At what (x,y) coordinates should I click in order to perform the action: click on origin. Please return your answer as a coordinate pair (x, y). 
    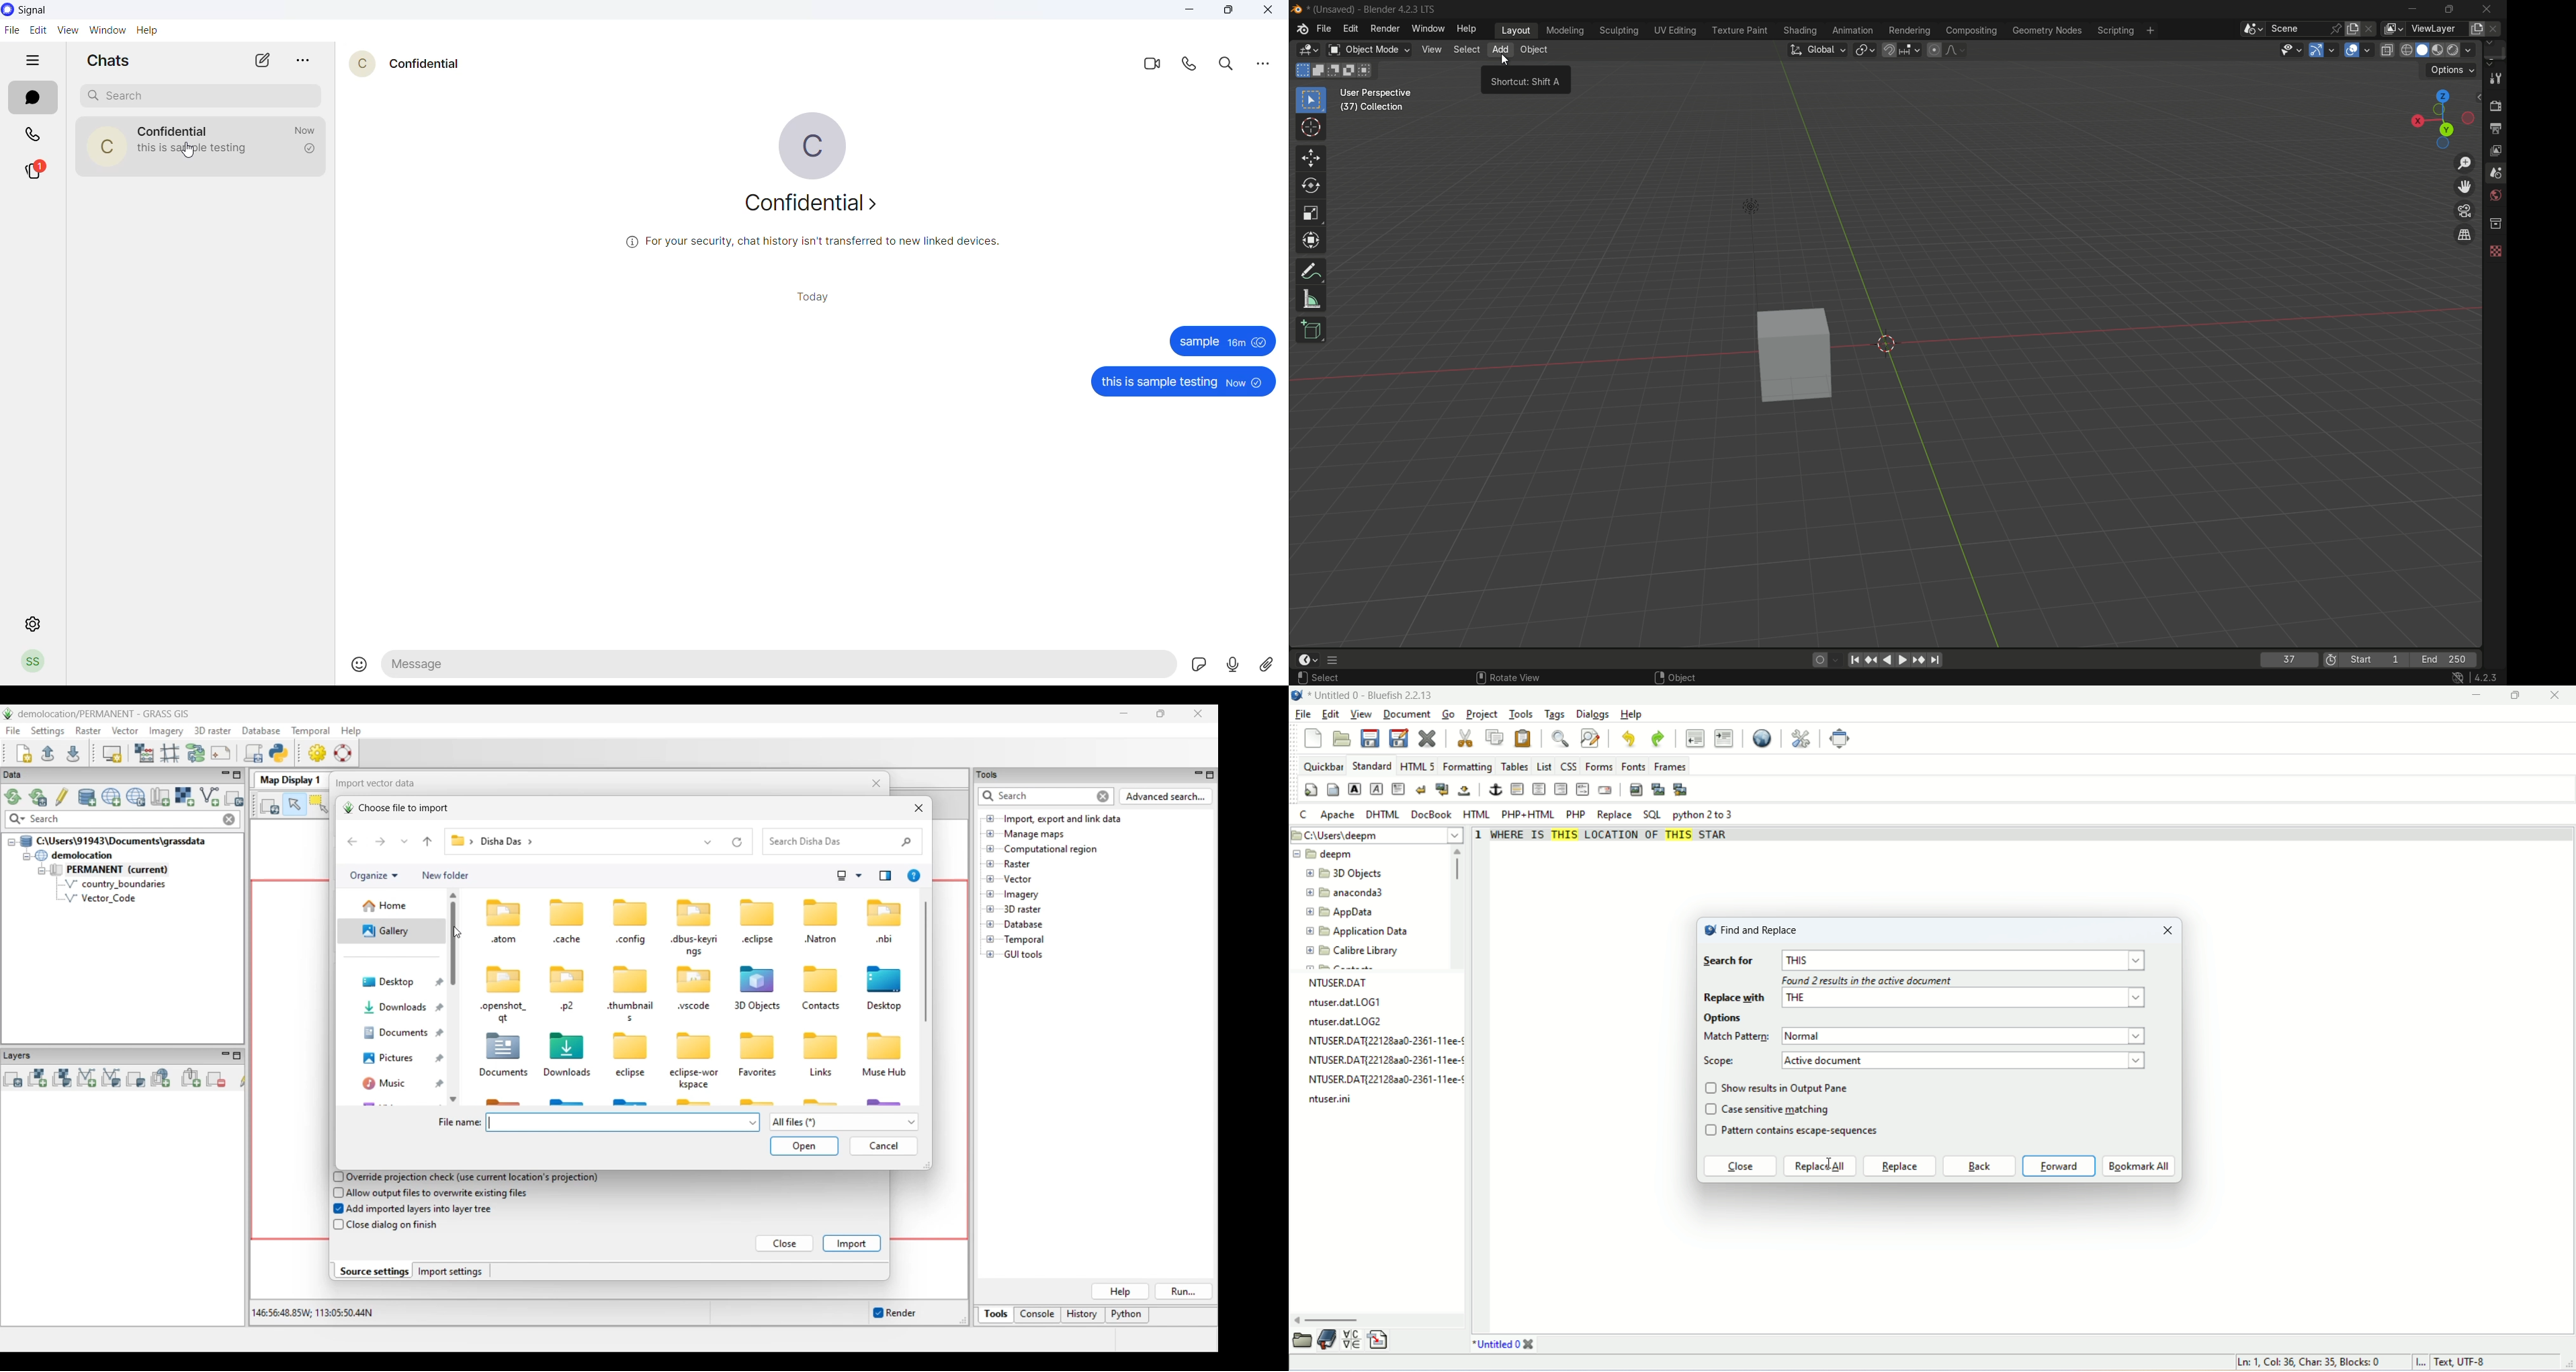
    Looking at the image, I should click on (1890, 345).